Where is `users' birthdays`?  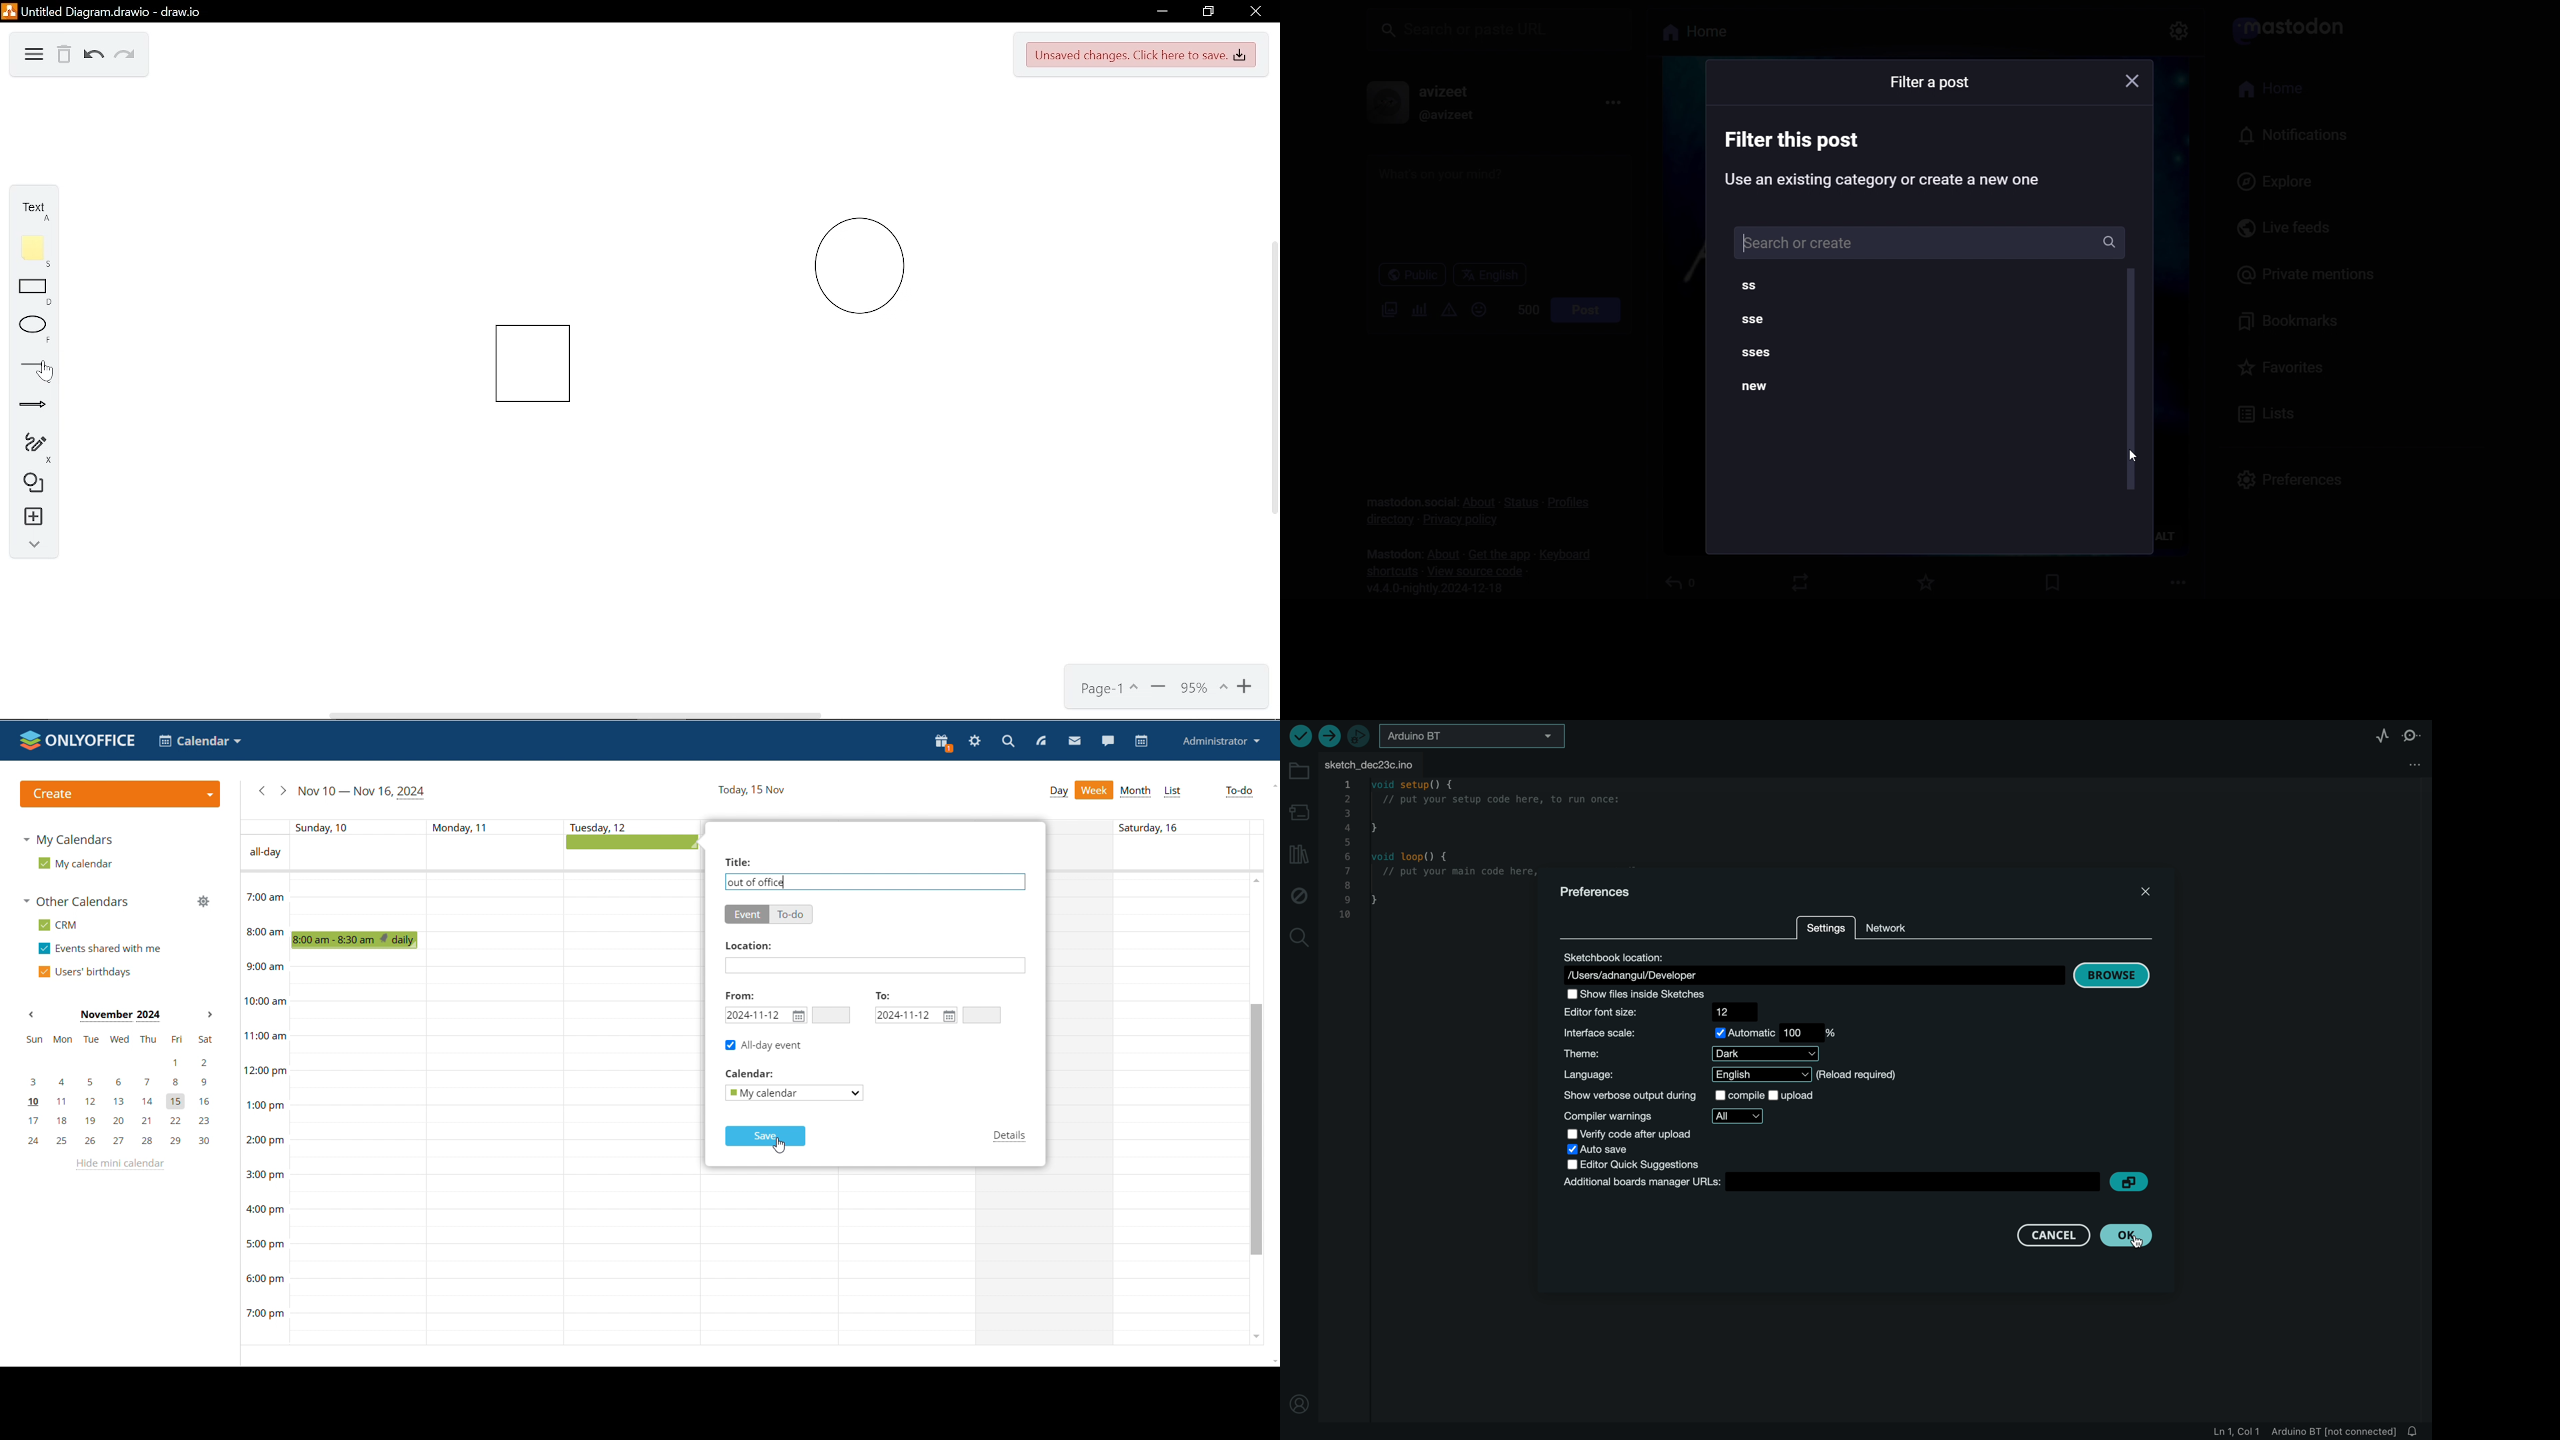 users' birthdays is located at coordinates (85, 972).